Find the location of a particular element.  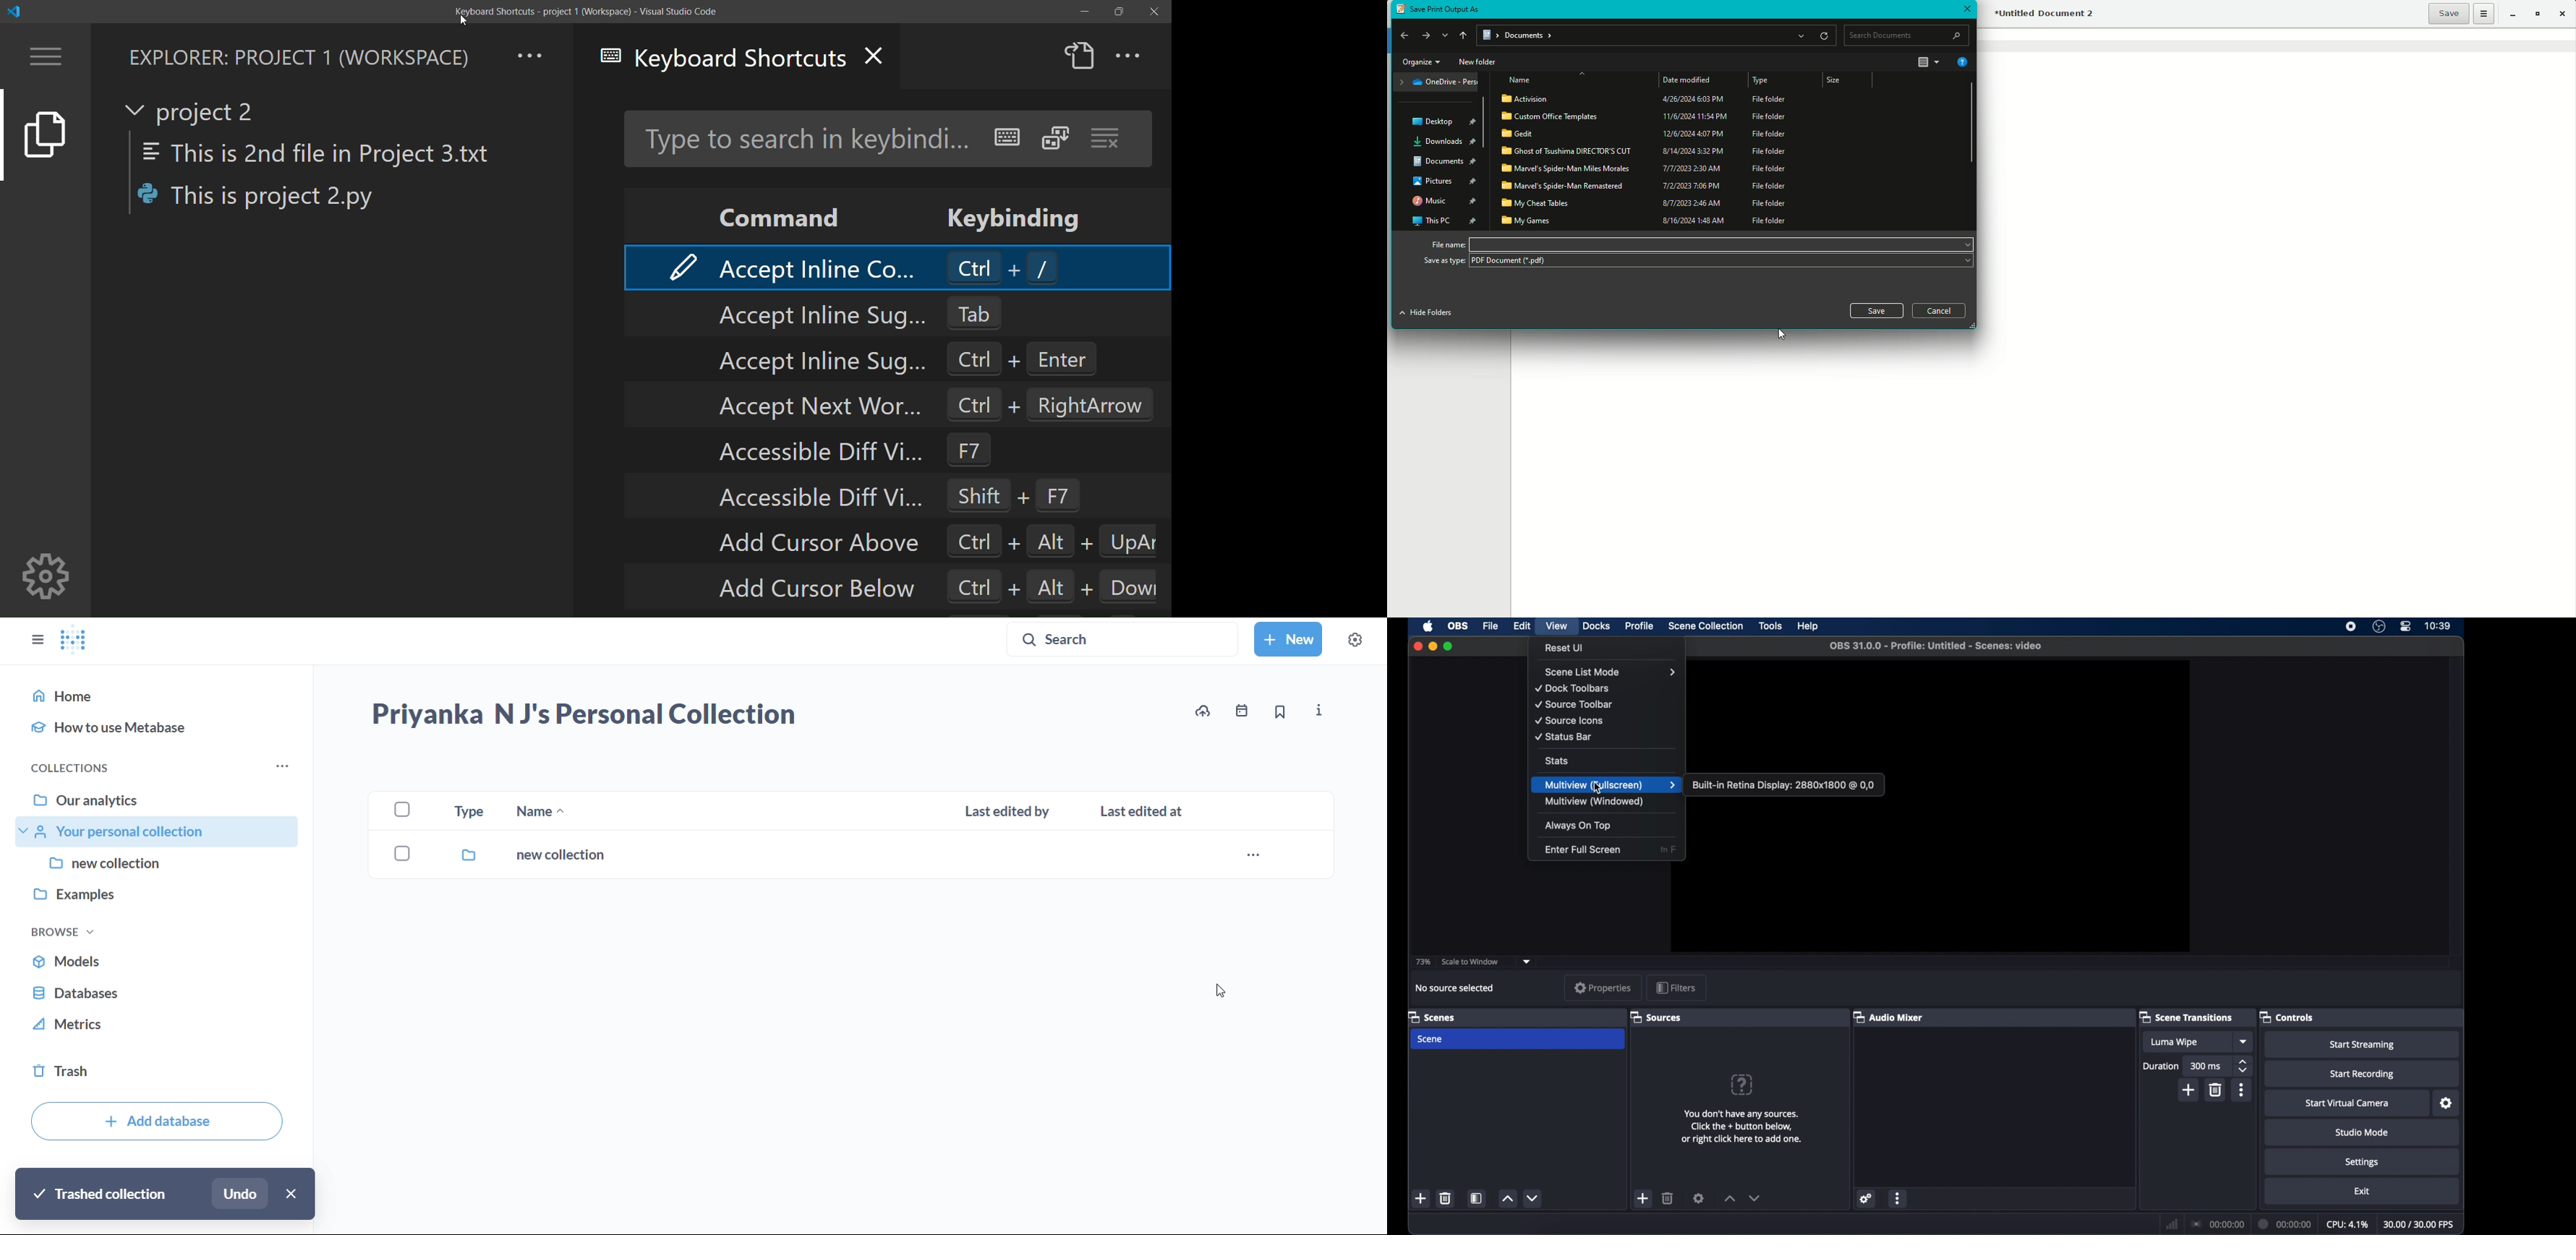

obs is located at coordinates (1458, 626).